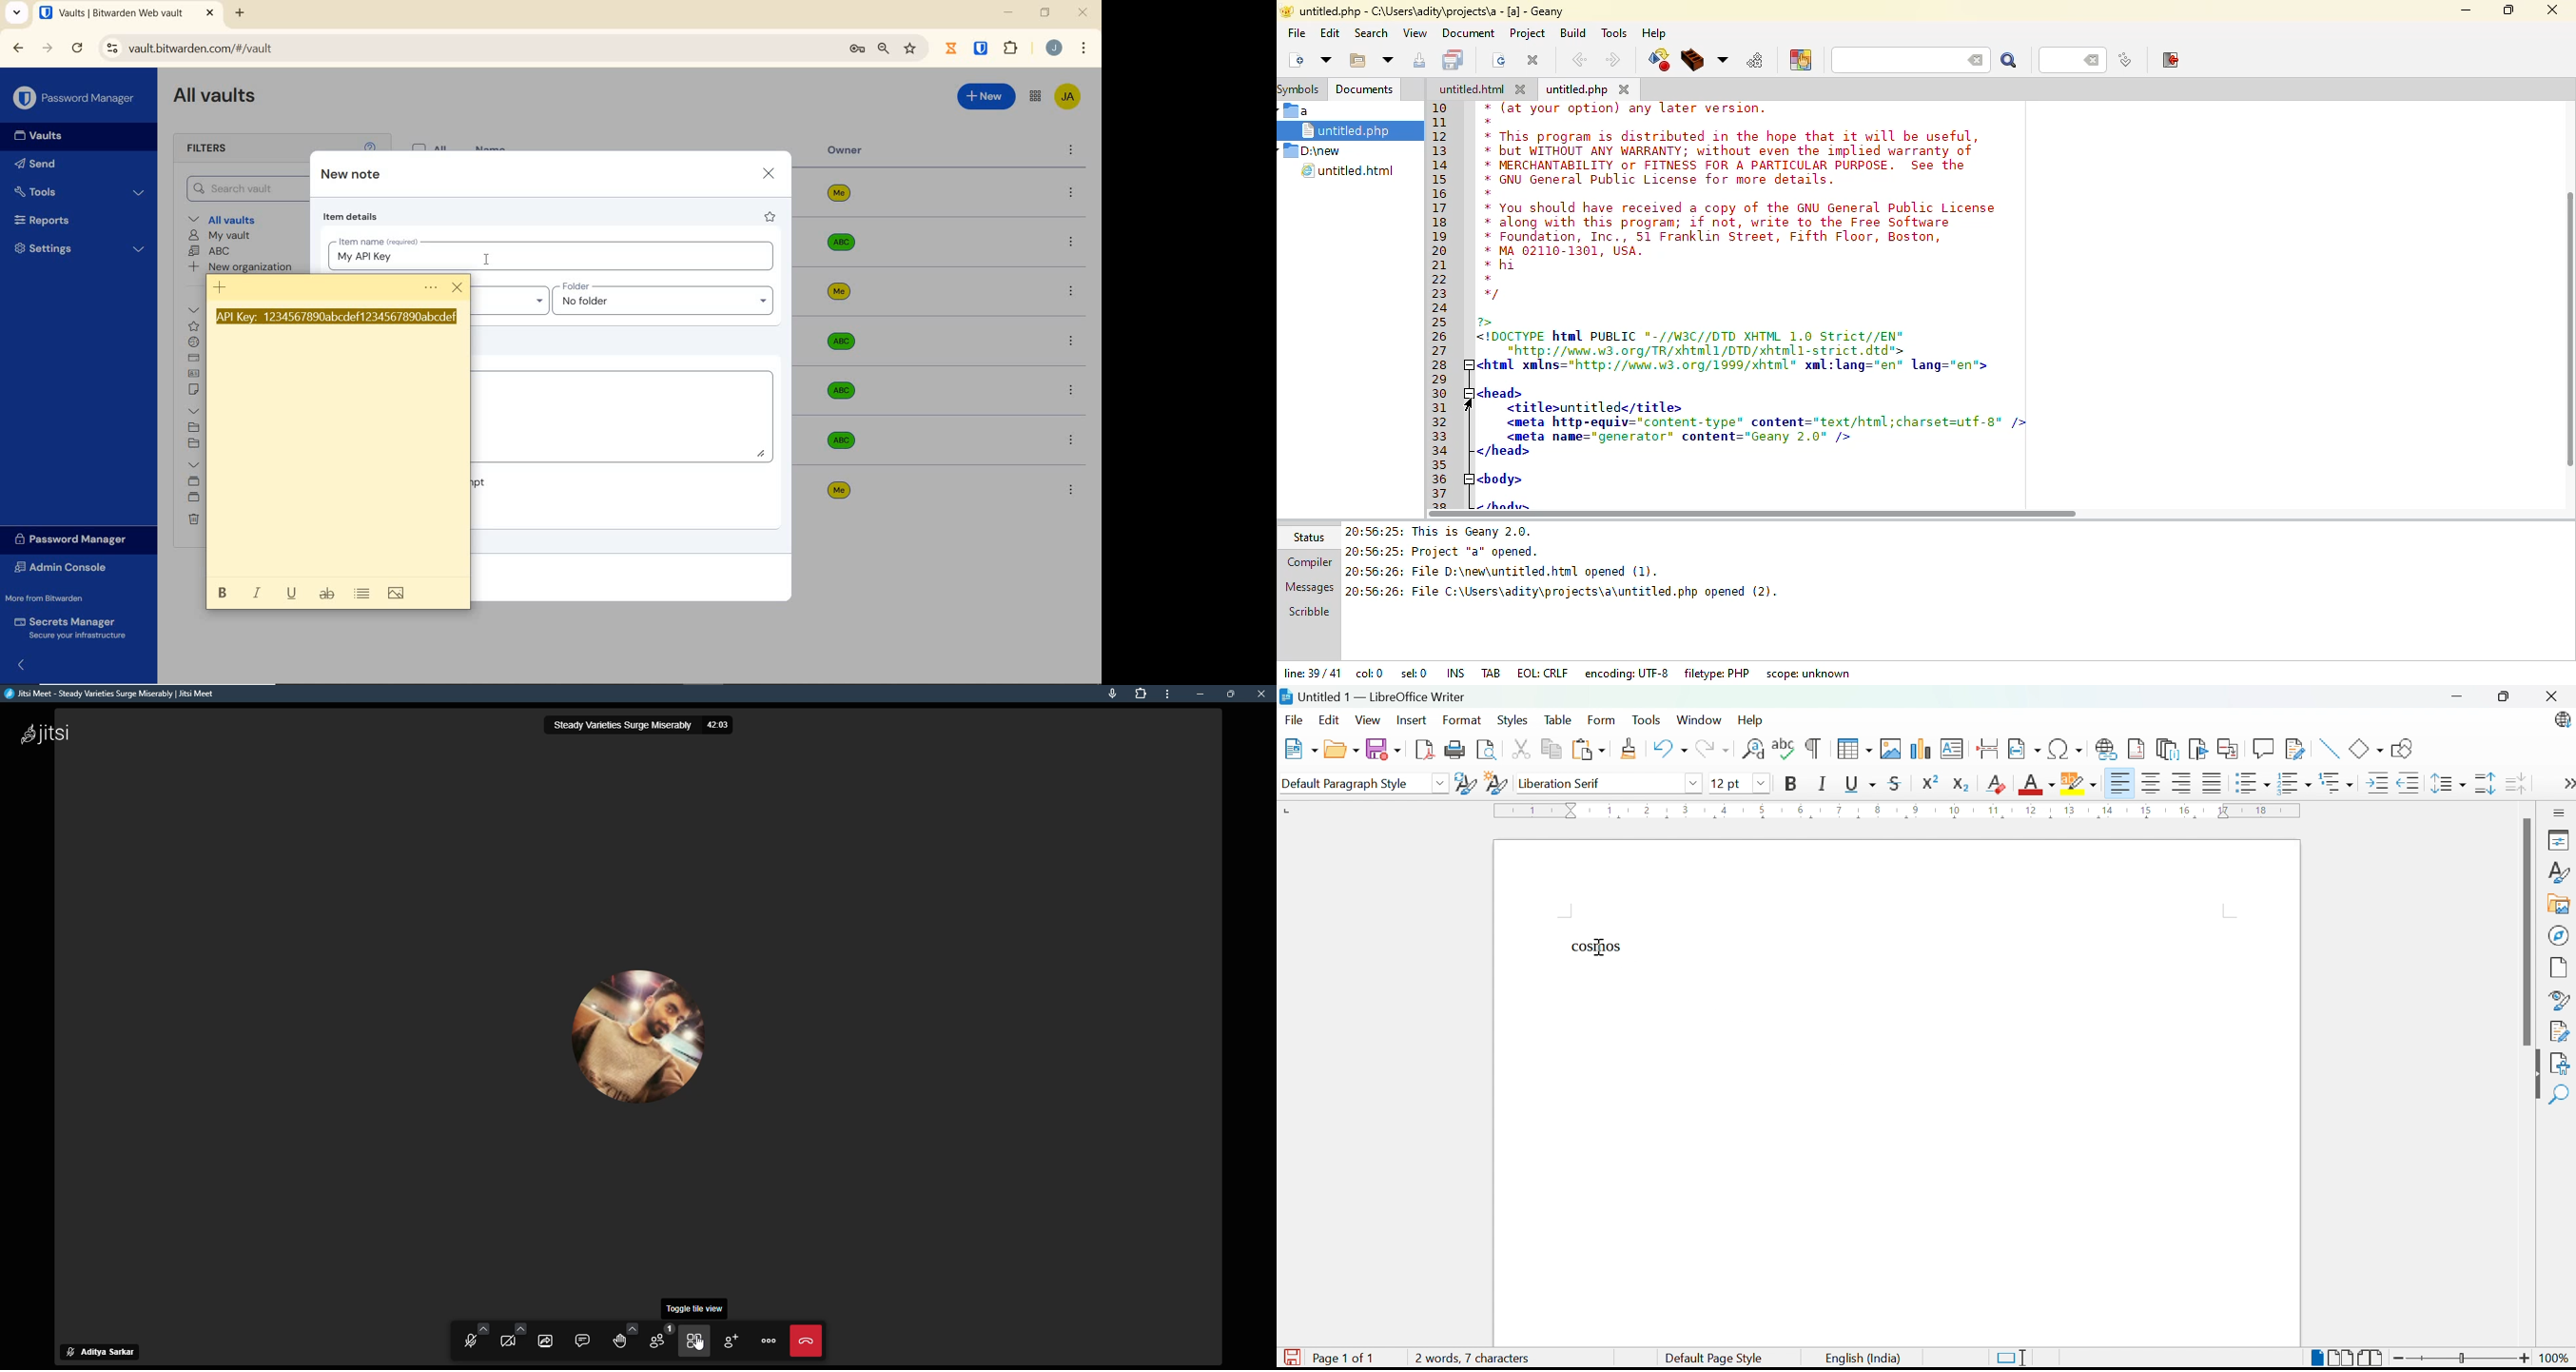 The image size is (2576, 1372). I want to click on FORWARD, so click(48, 49).